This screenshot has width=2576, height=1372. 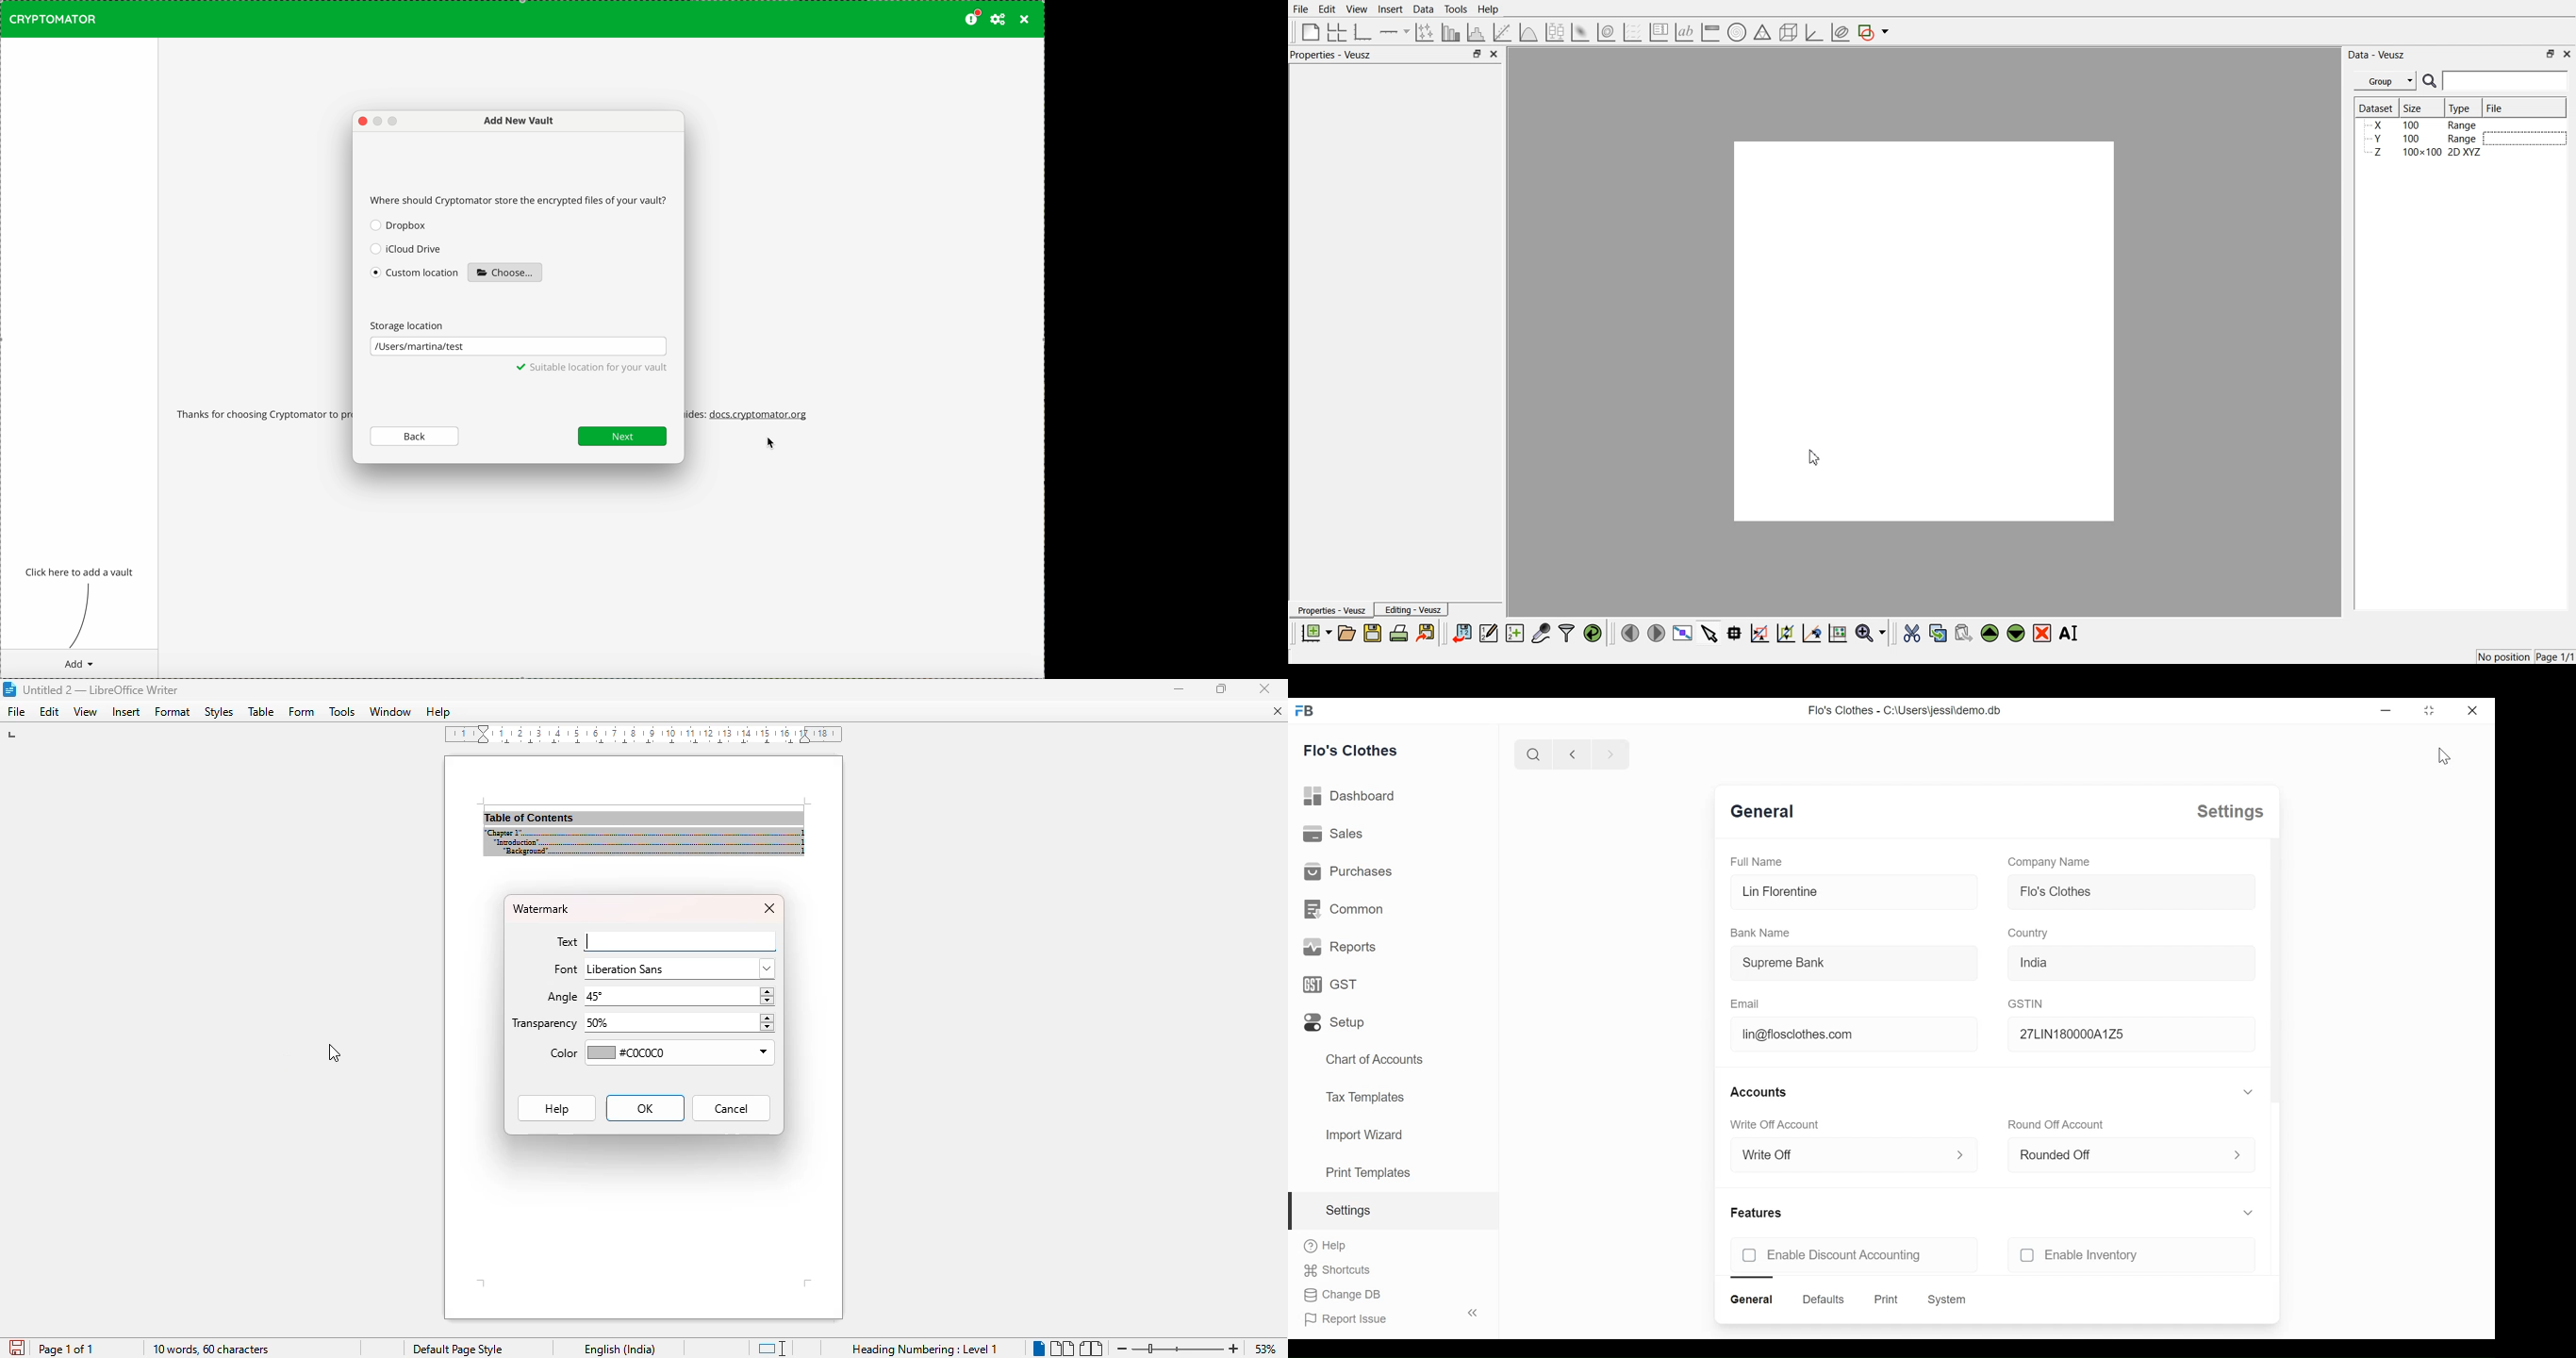 I want to click on checkbox, so click(x=2023, y=1255).